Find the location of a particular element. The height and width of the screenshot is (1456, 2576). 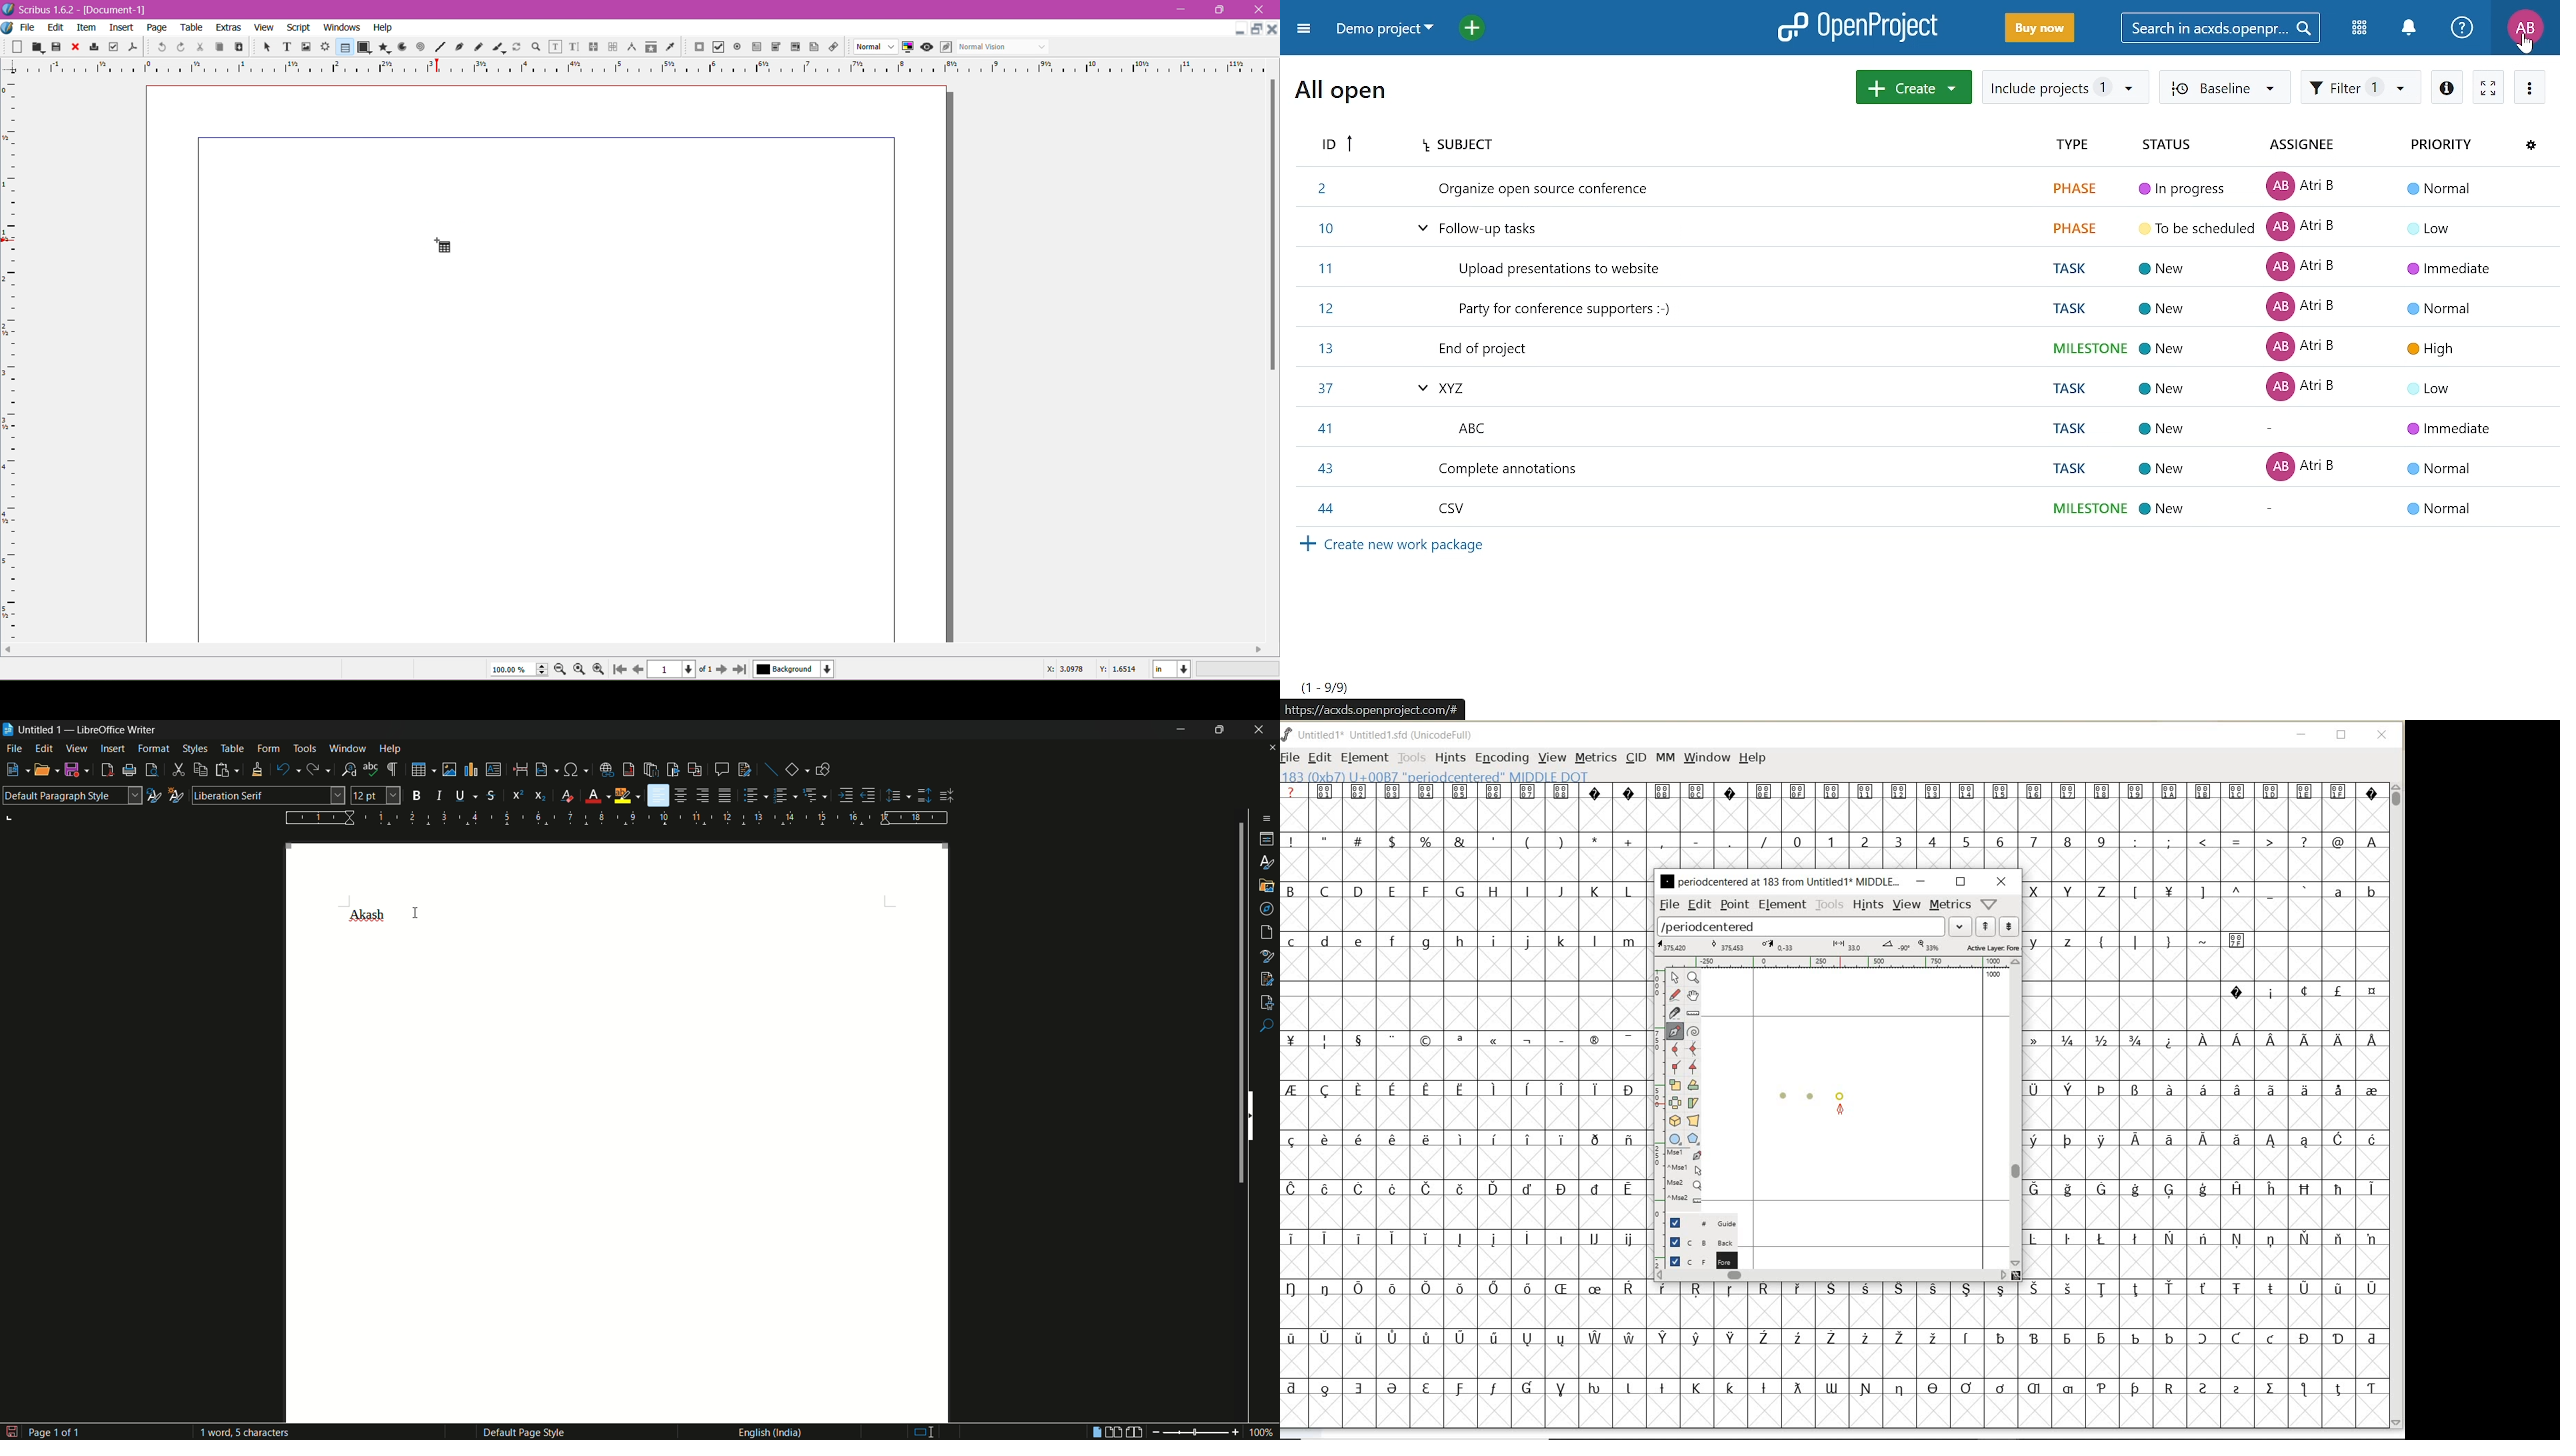

insert special characters is located at coordinates (567, 771).